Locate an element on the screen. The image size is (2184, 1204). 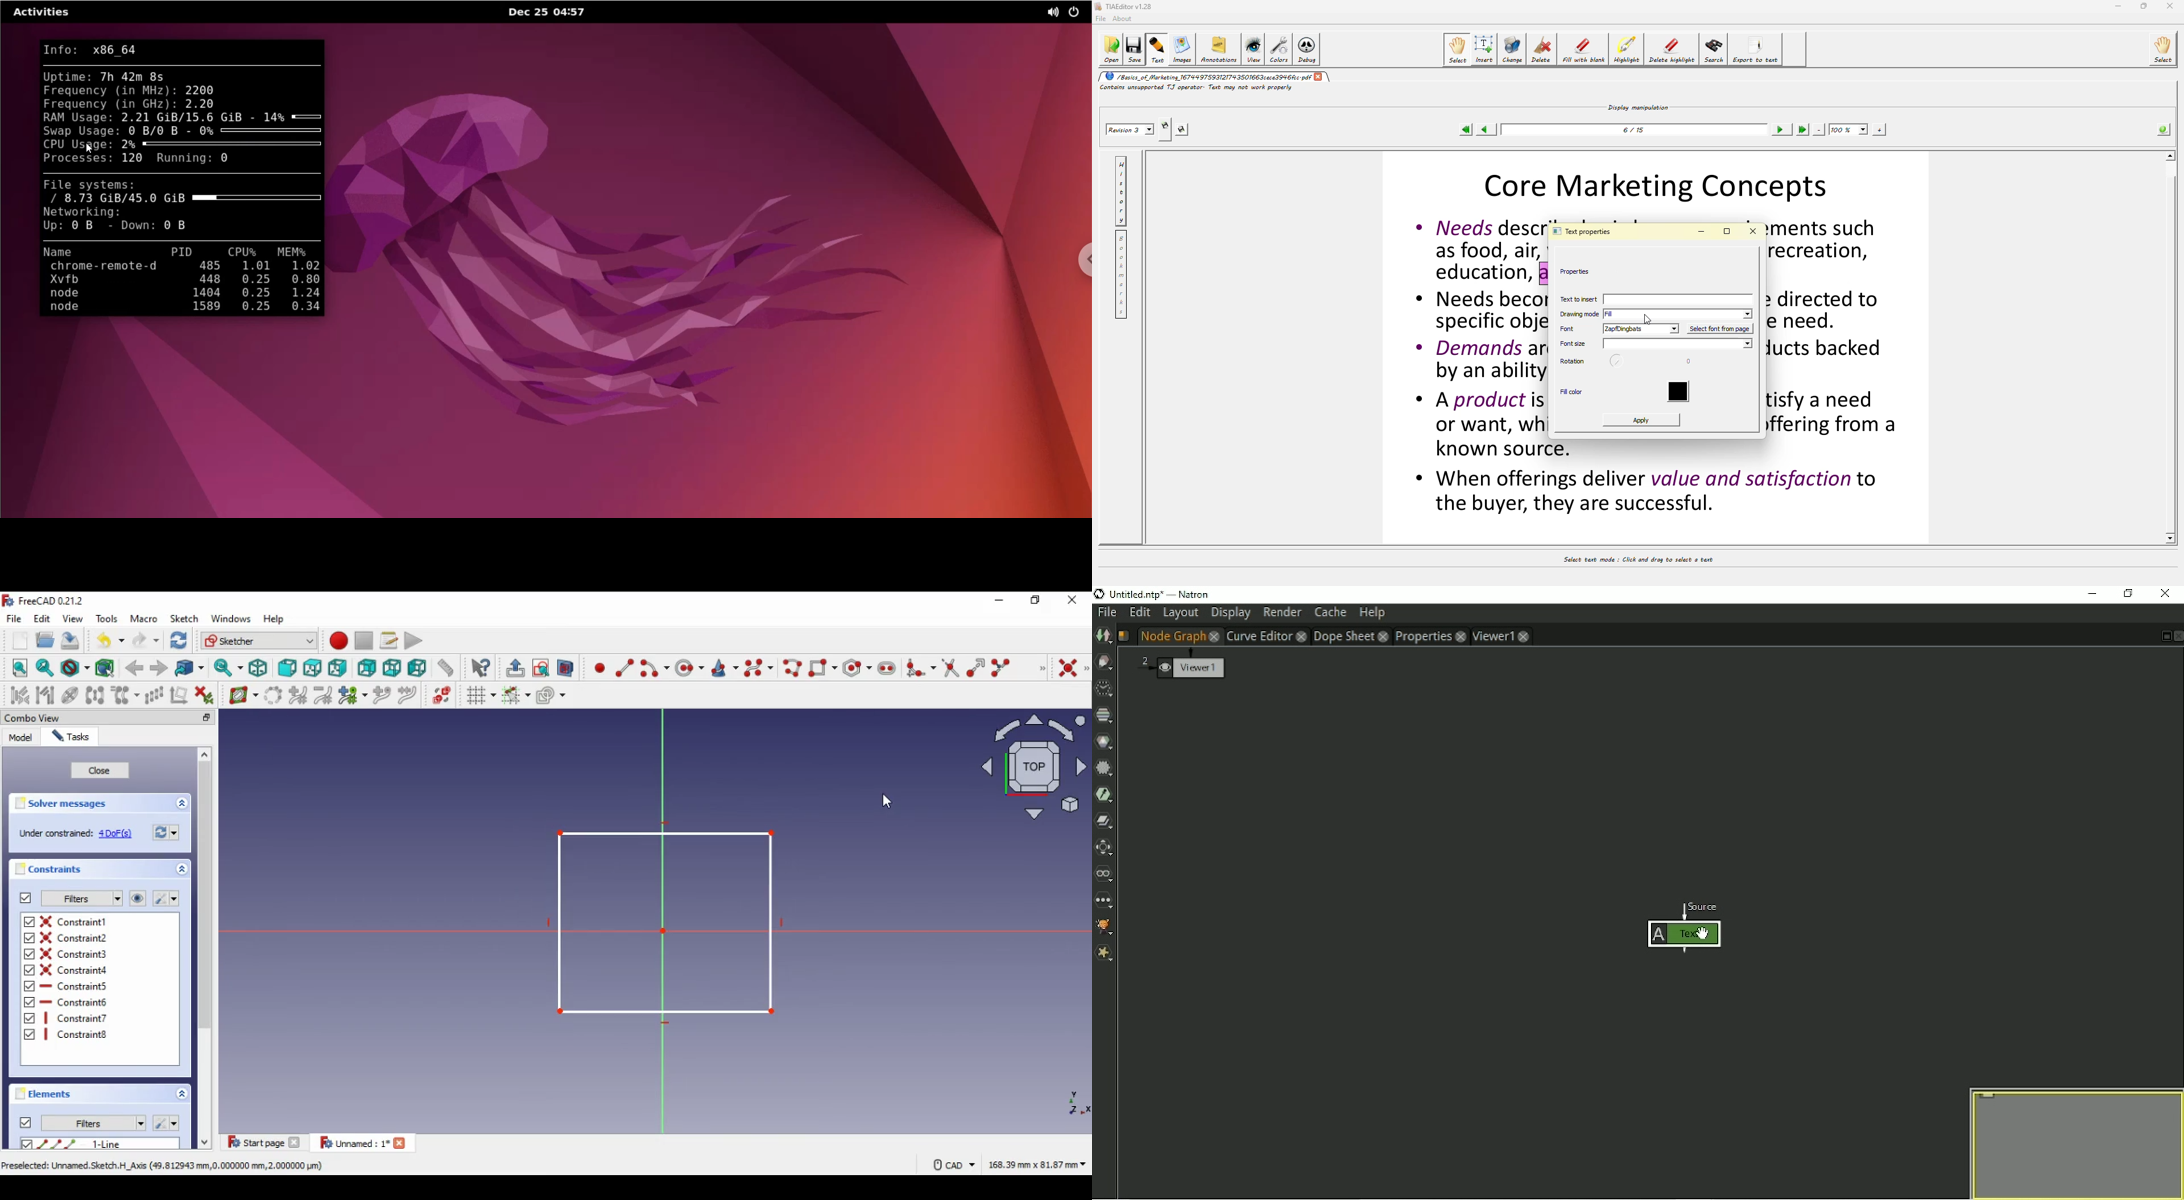
canvas size is located at coordinates (1037, 1164).